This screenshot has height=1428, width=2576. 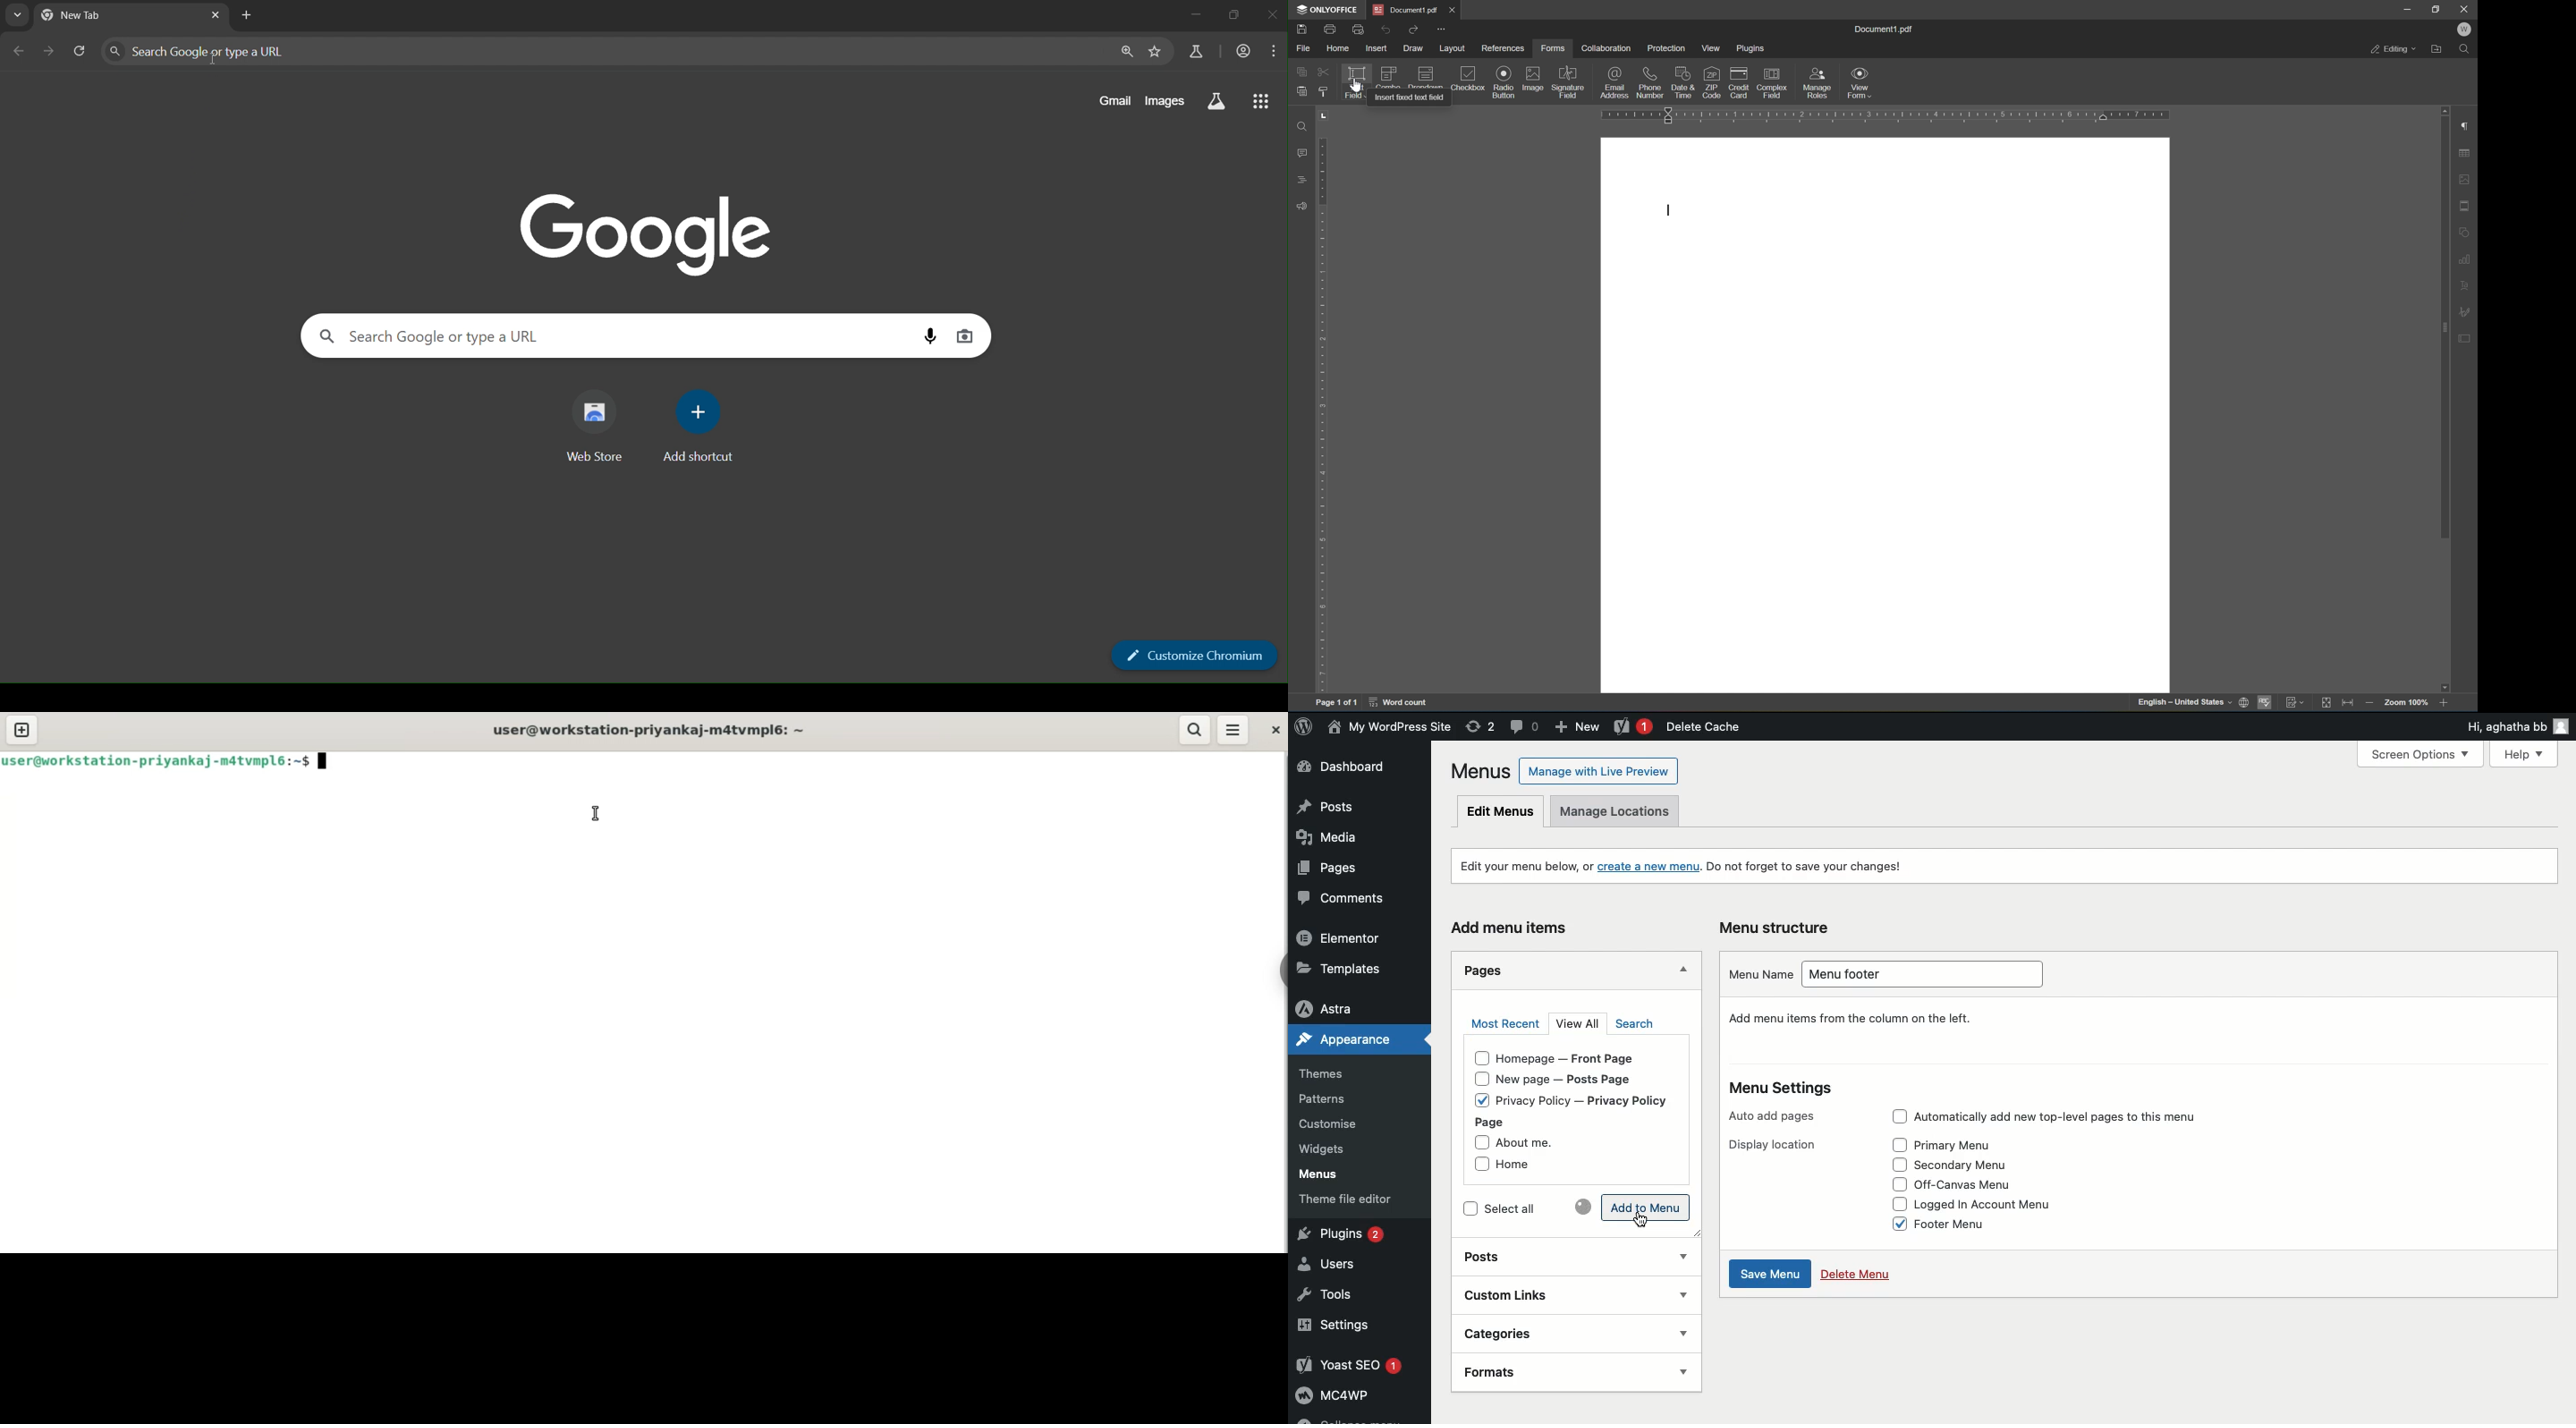 I want to click on bookmark page, so click(x=1157, y=52).